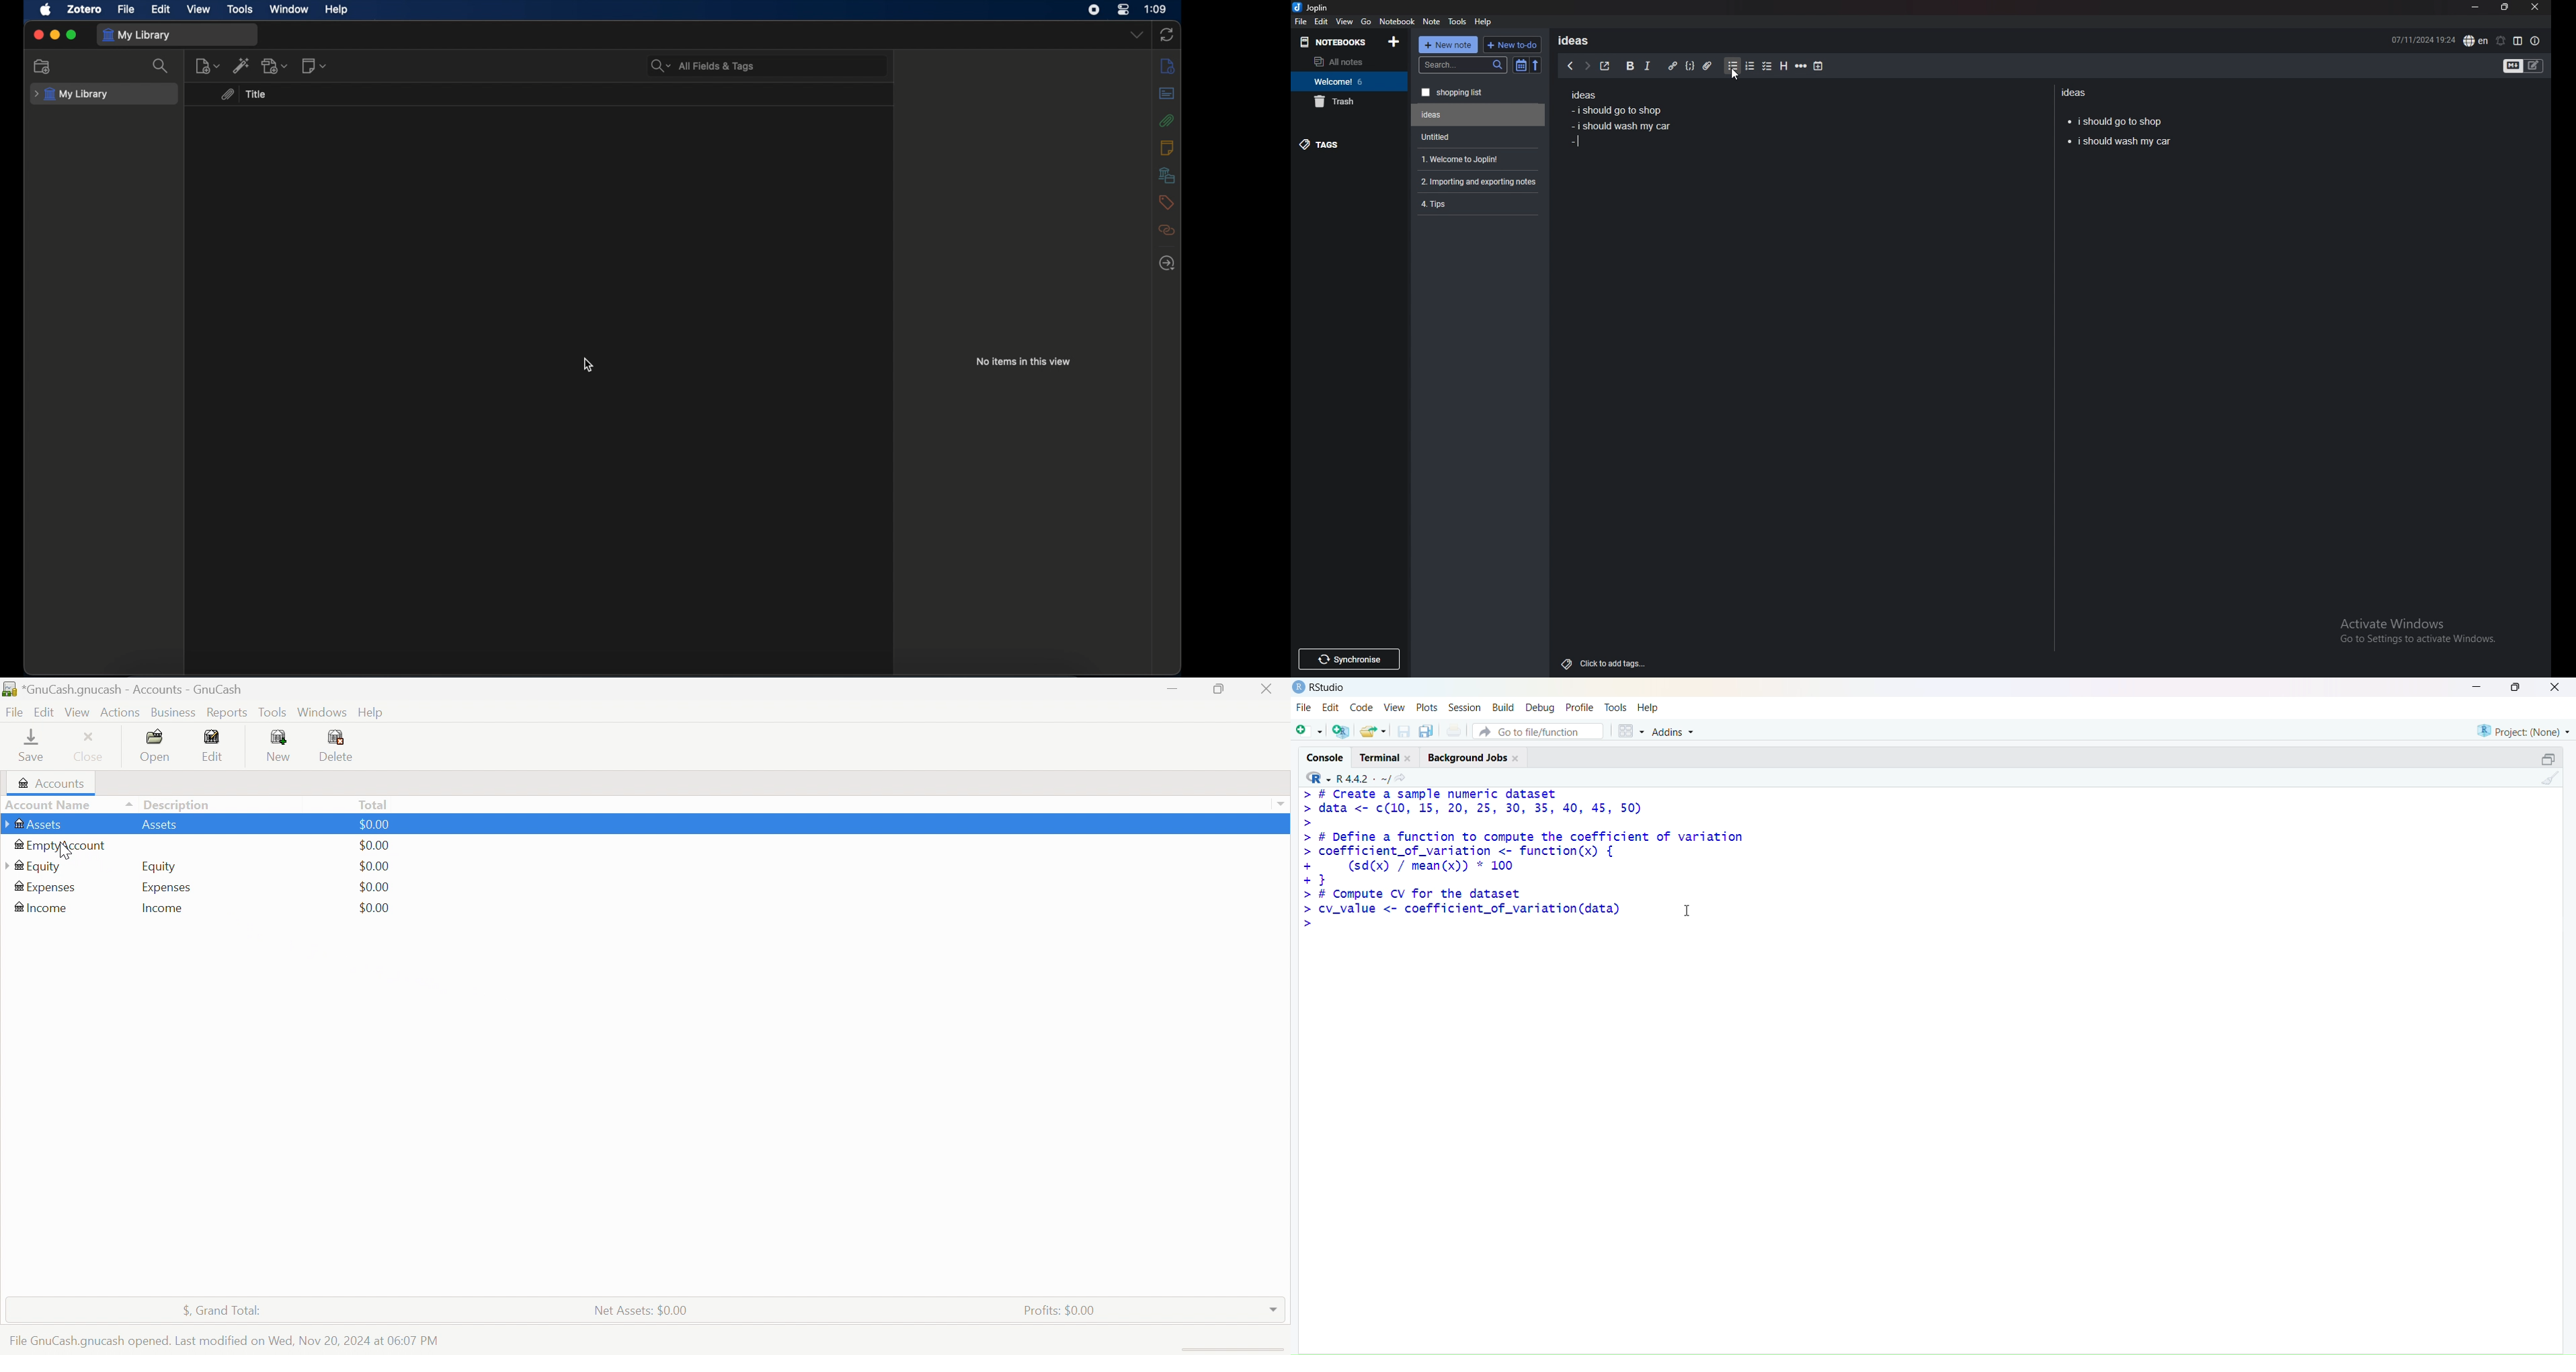 The height and width of the screenshot is (1372, 2576). I want to click on RStudio, so click(1330, 687).